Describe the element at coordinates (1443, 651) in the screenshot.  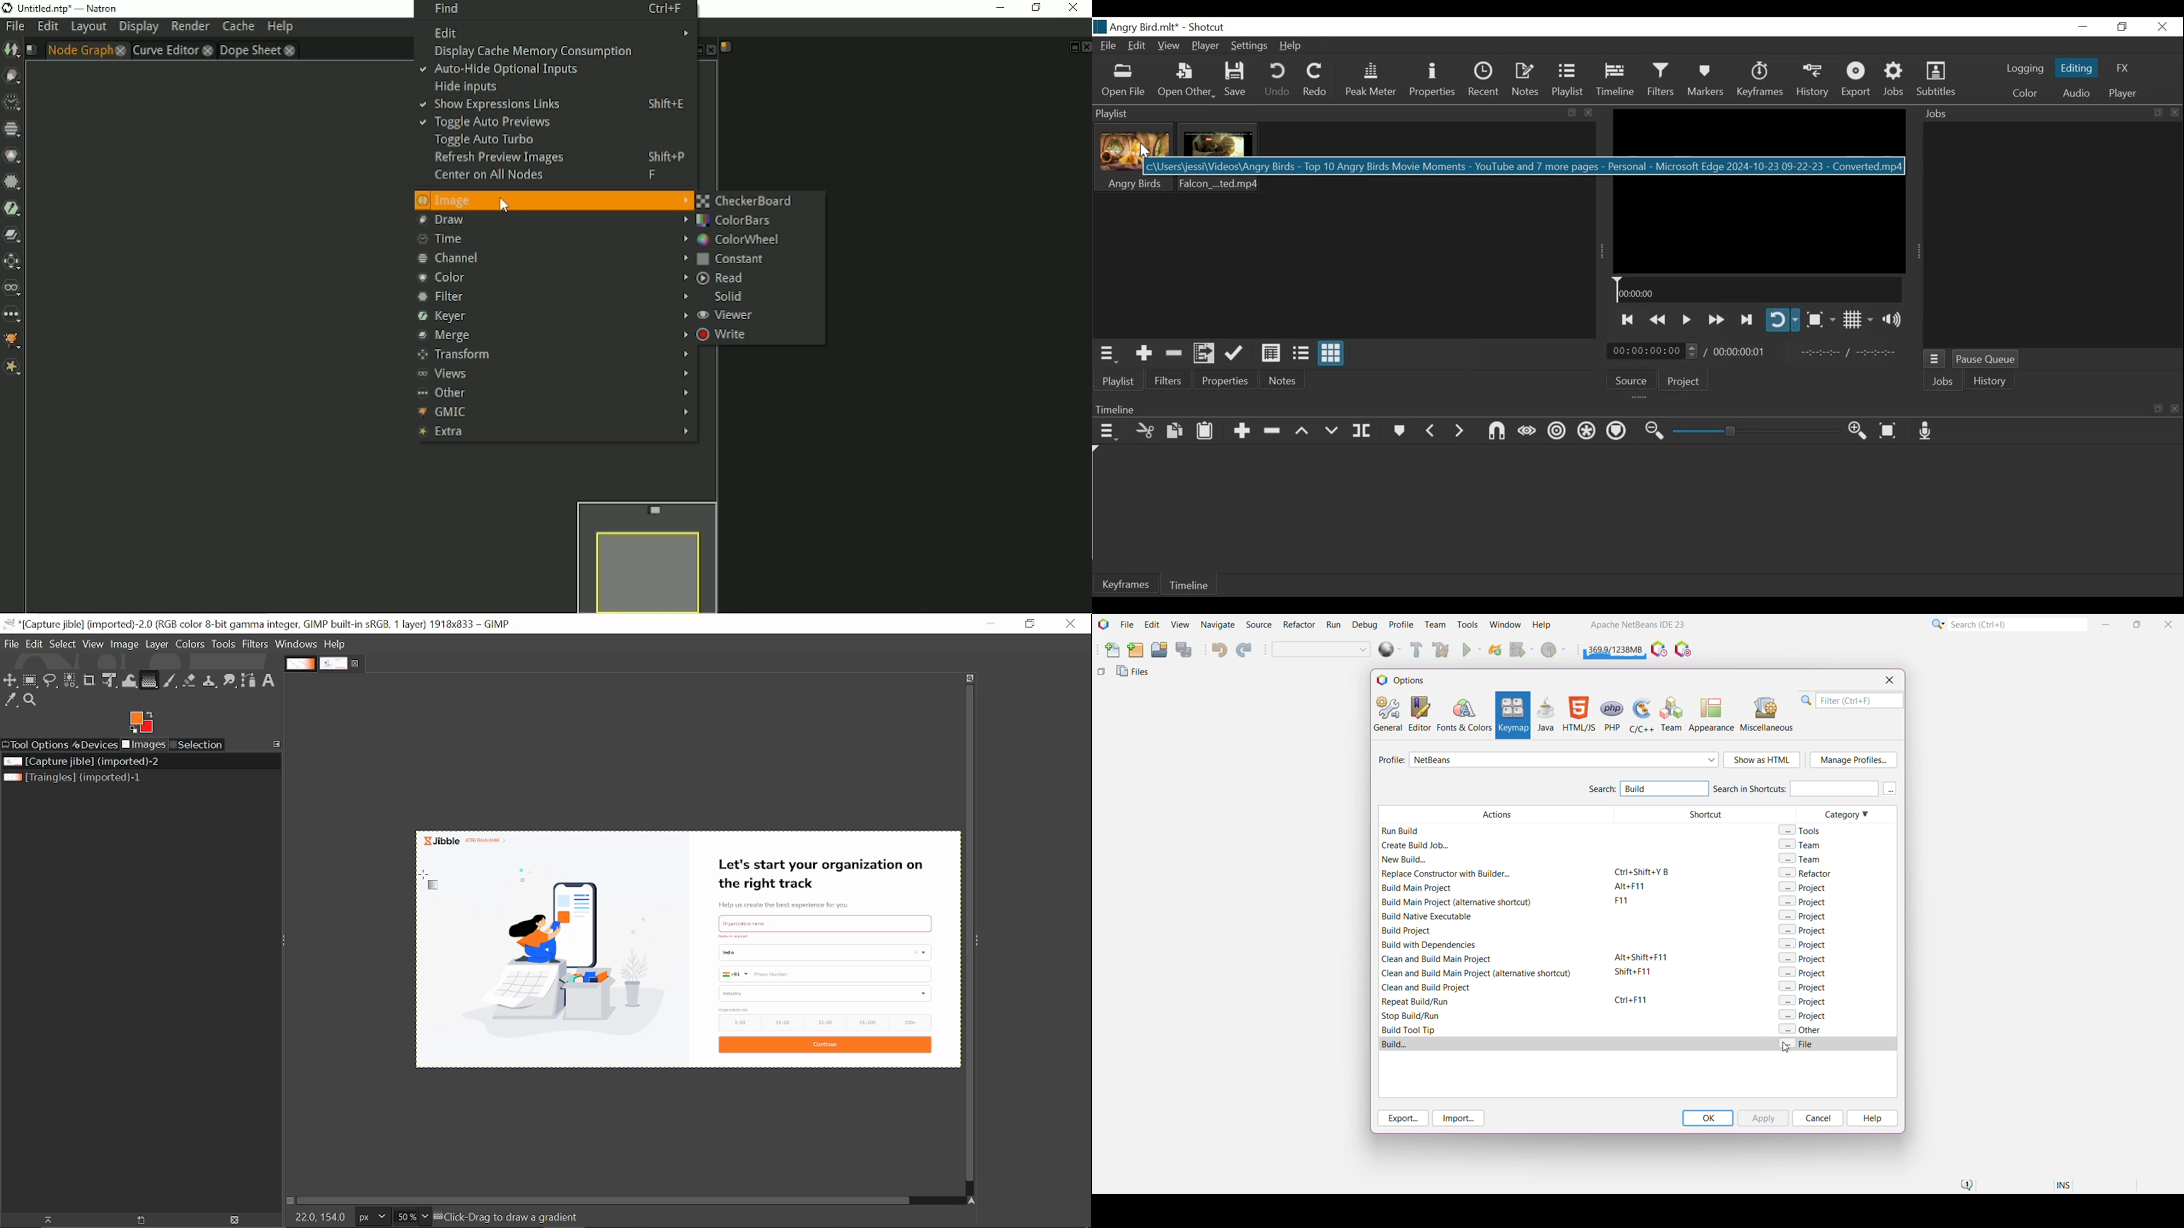
I see `Clean and Build Main Project` at that location.